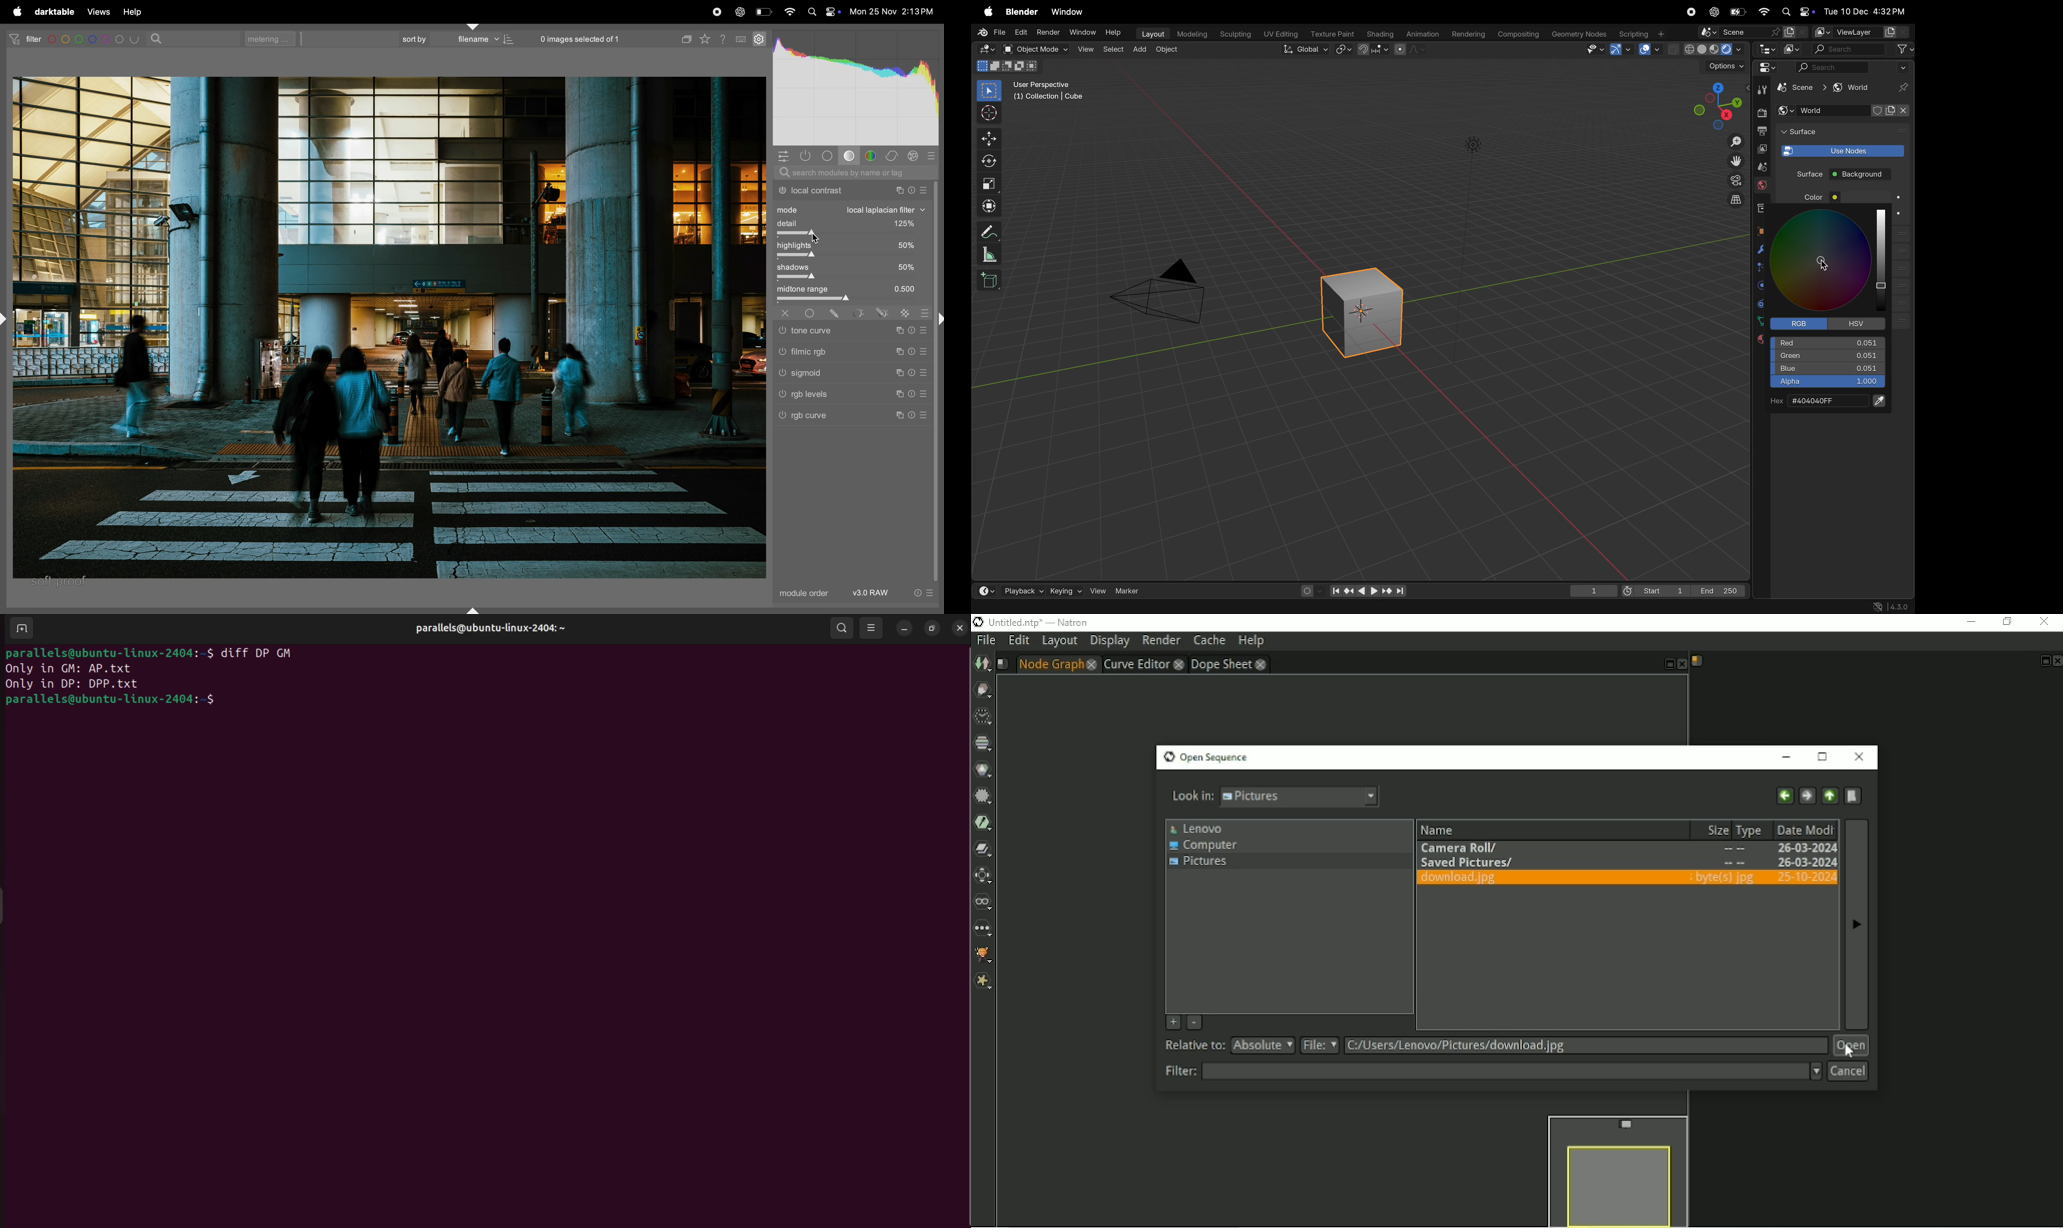 Image resolution: width=2072 pixels, height=1232 pixels. I want to click on editor mode, so click(1765, 49).